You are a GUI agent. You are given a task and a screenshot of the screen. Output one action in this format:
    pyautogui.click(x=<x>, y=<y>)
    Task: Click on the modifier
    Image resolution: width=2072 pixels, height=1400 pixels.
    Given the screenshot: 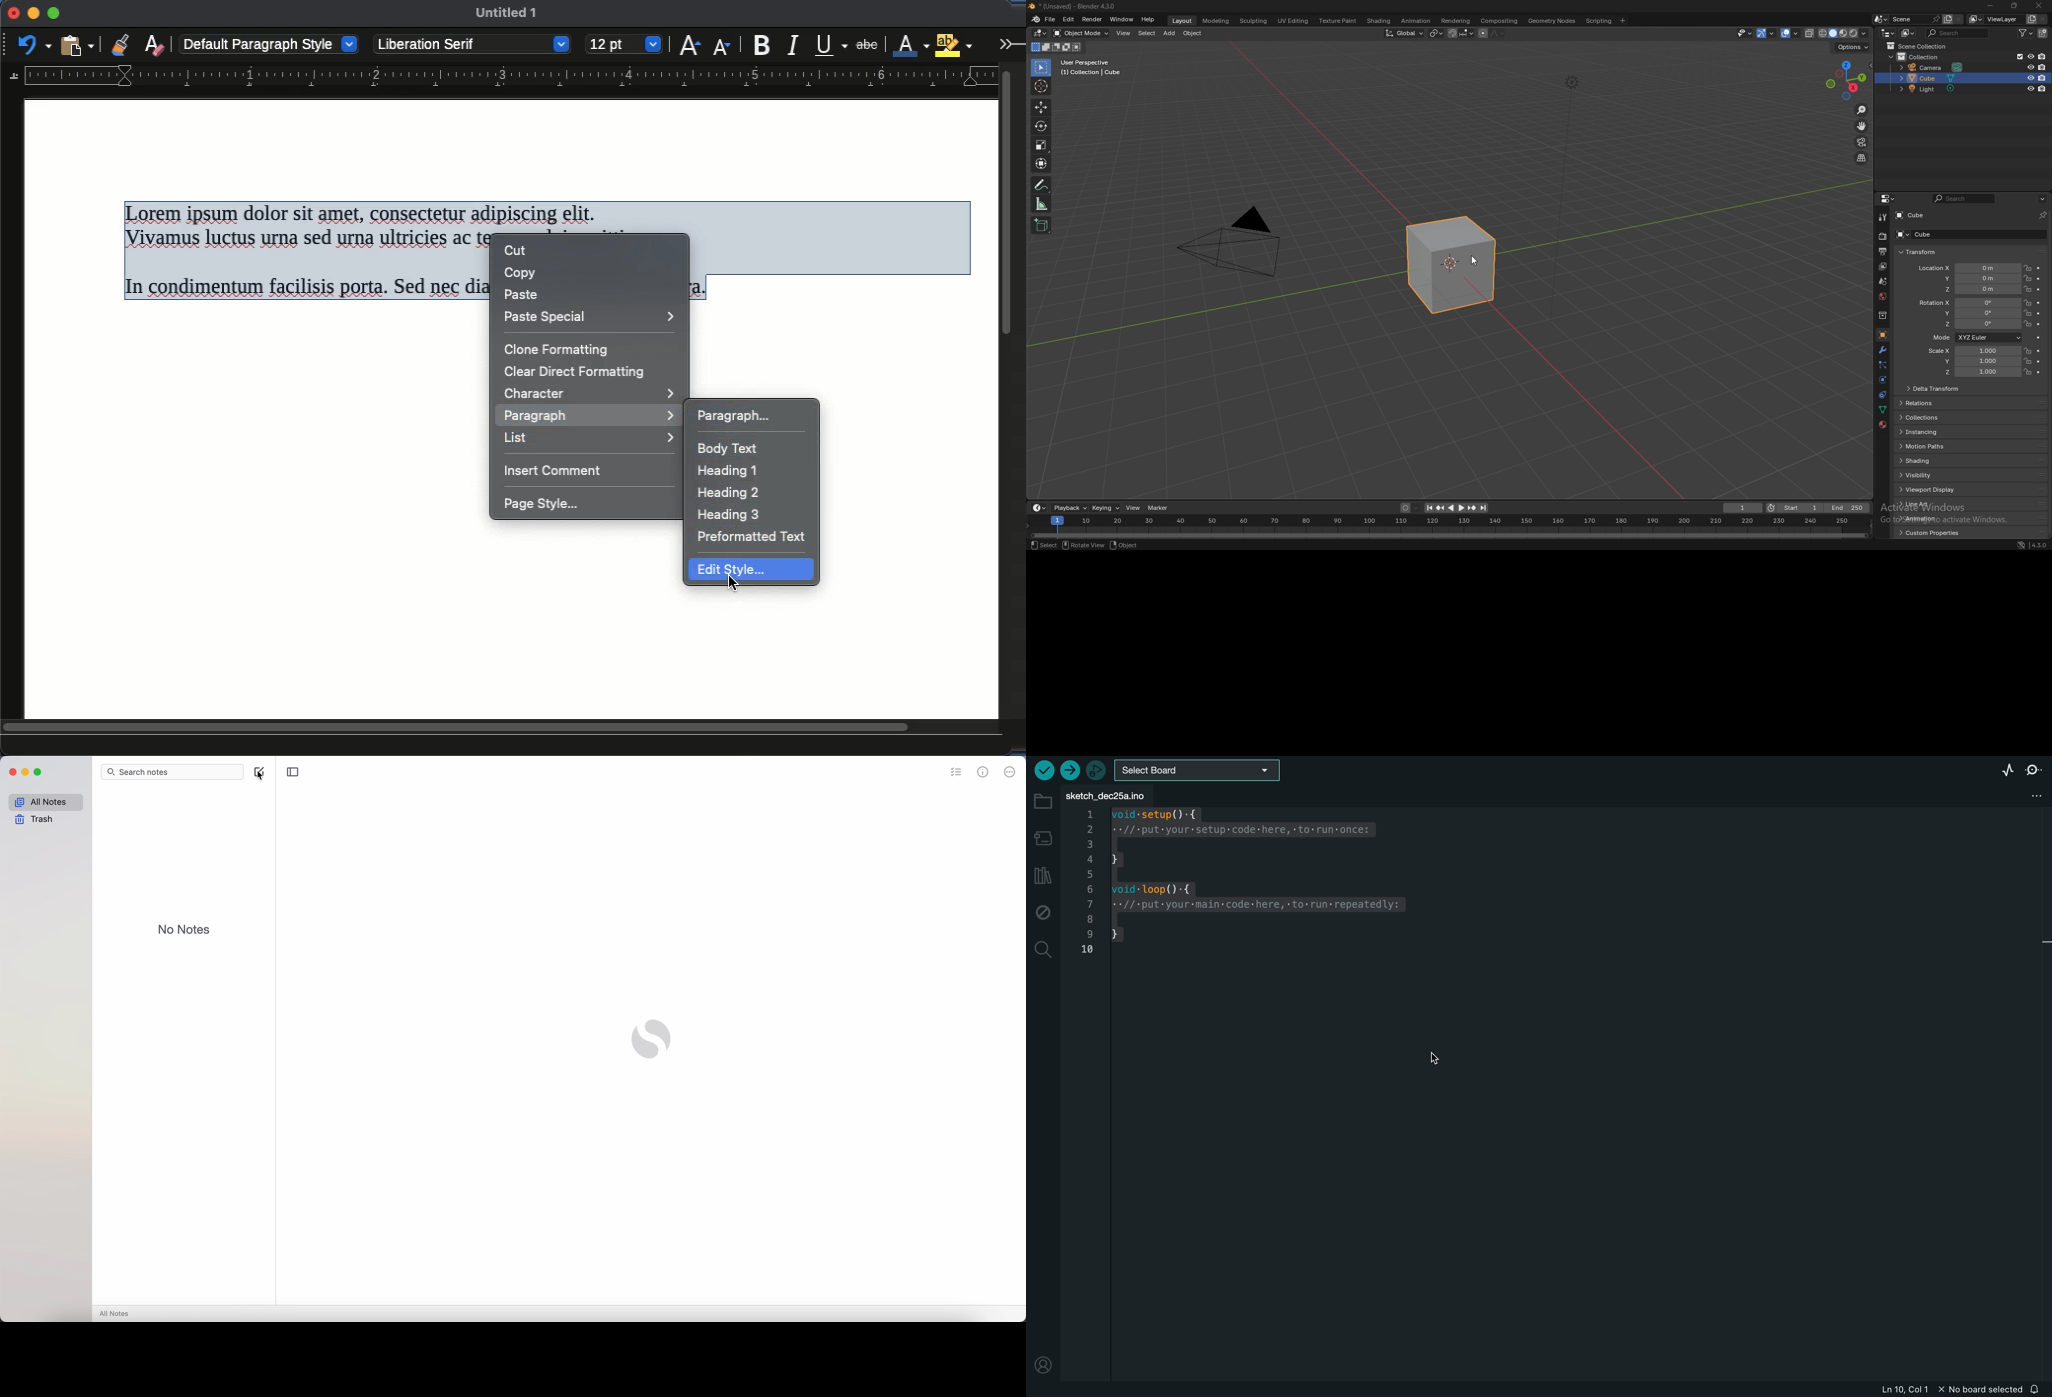 What is the action you would take?
    pyautogui.click(x=1883, y=350)
    